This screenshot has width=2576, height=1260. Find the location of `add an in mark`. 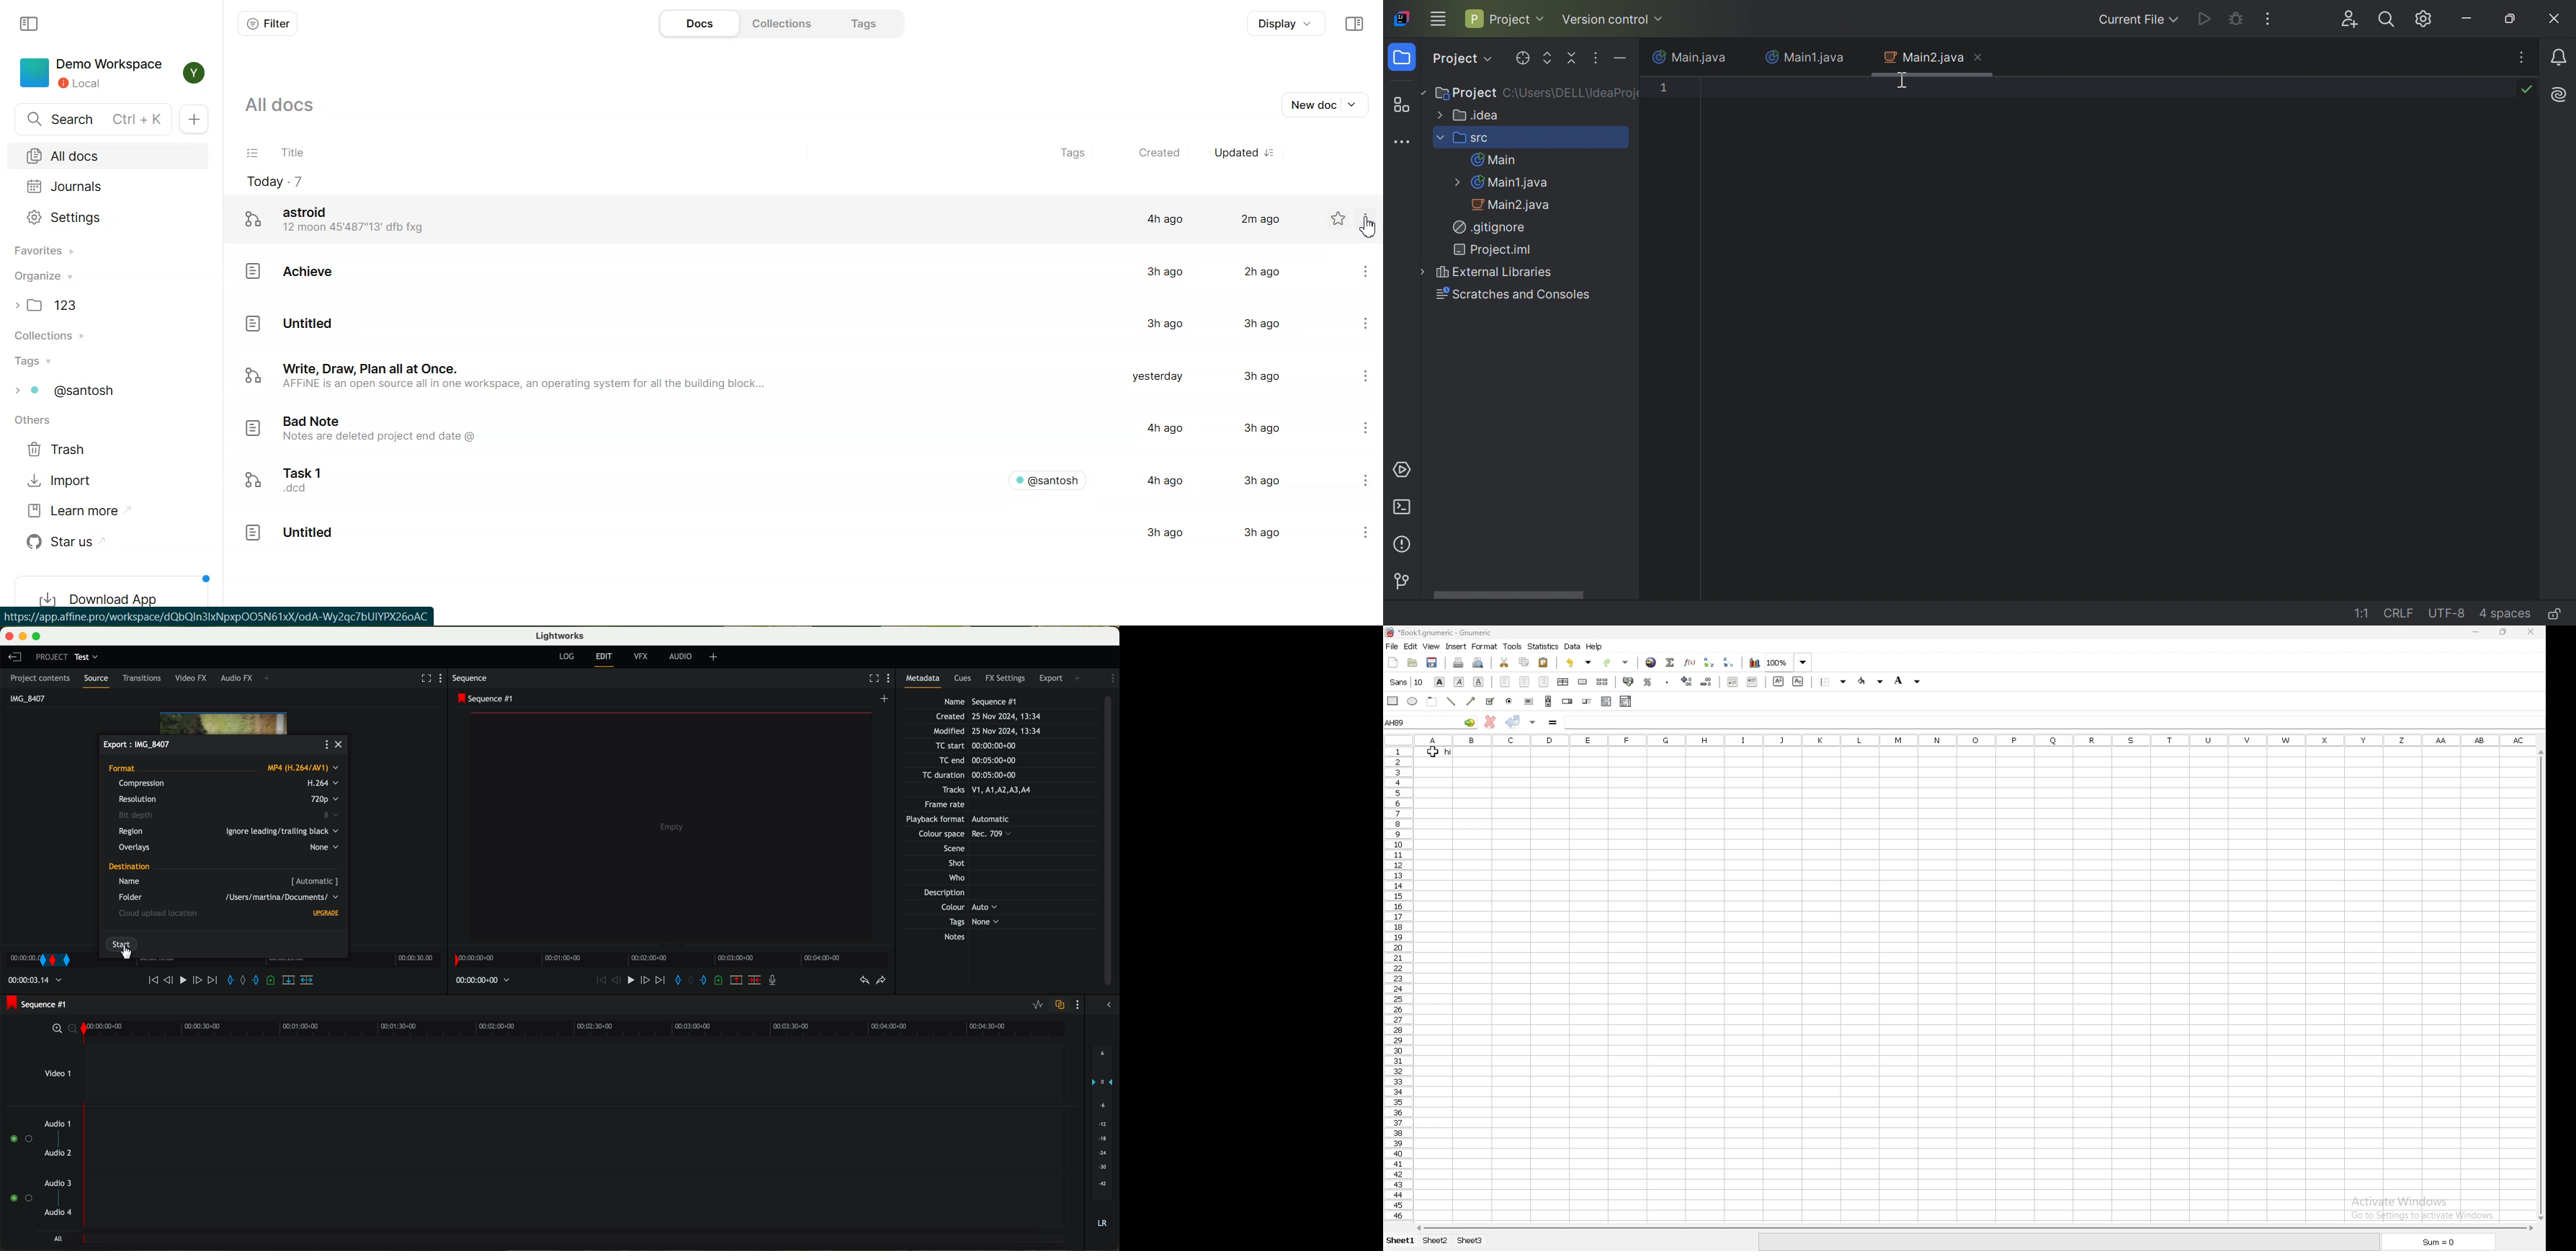

add an in mark is located at coordinates (675, 980).